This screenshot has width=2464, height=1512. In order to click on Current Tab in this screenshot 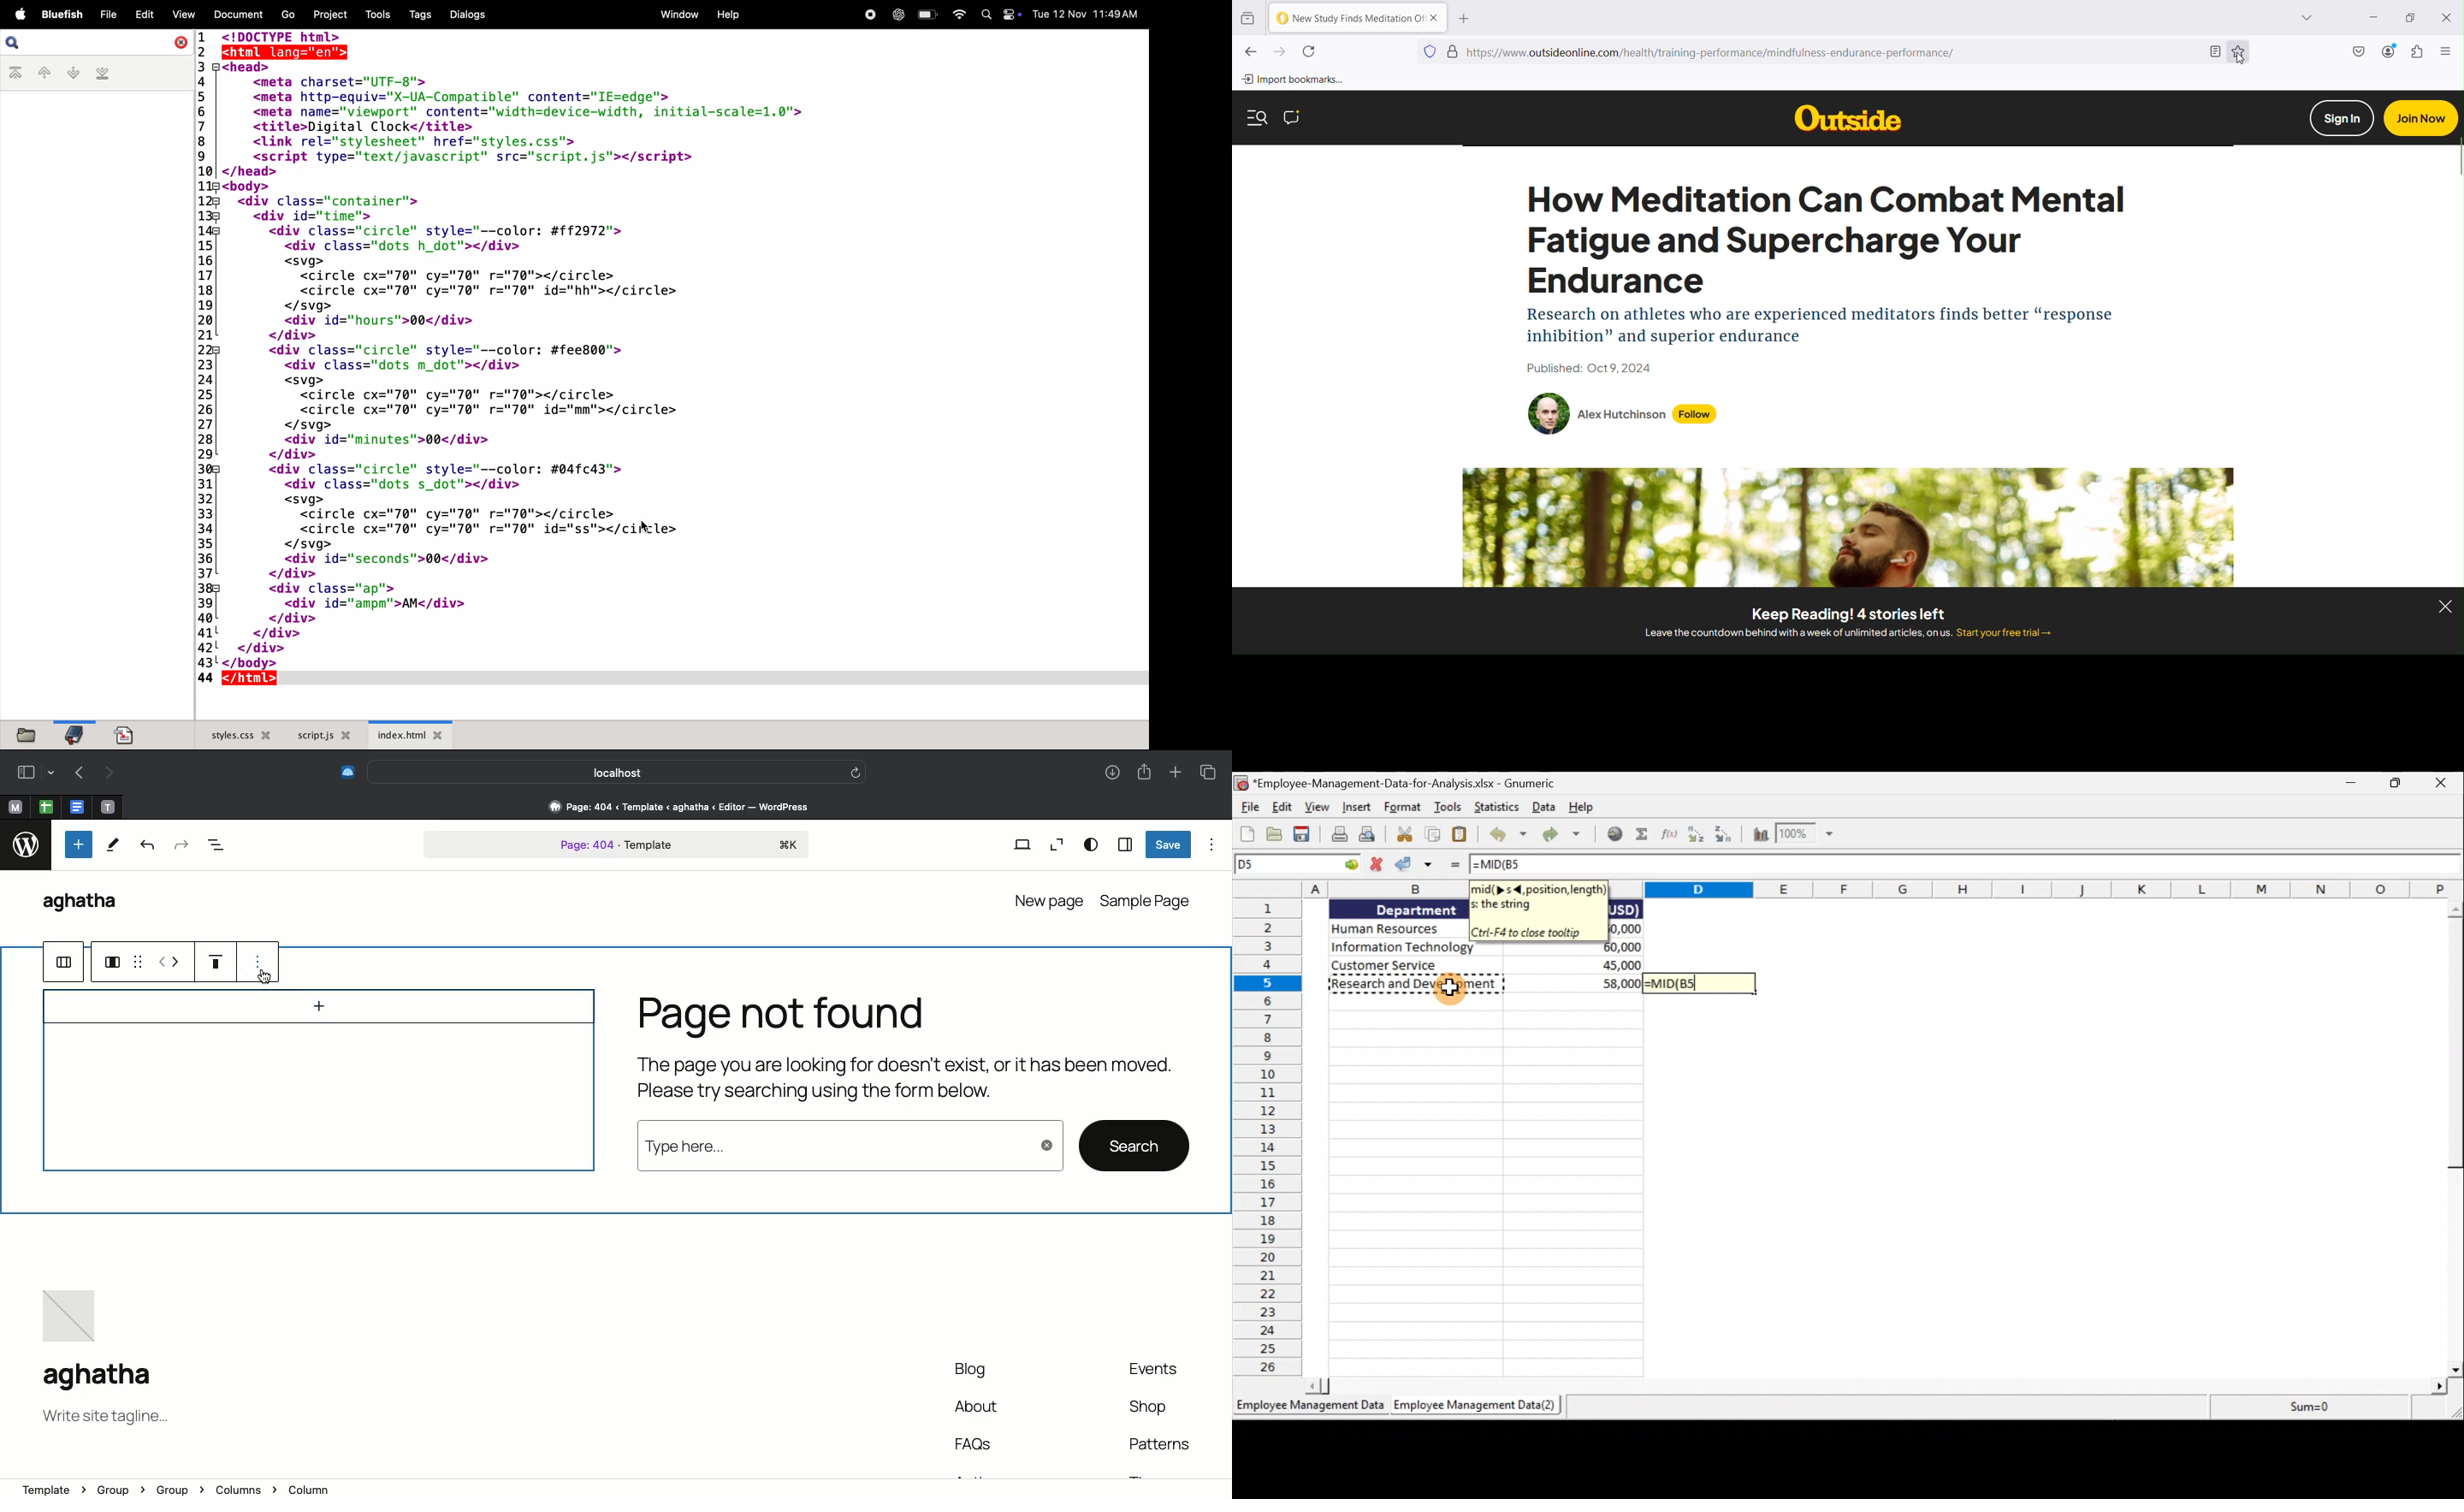, I will do `click(1357, 18)`.